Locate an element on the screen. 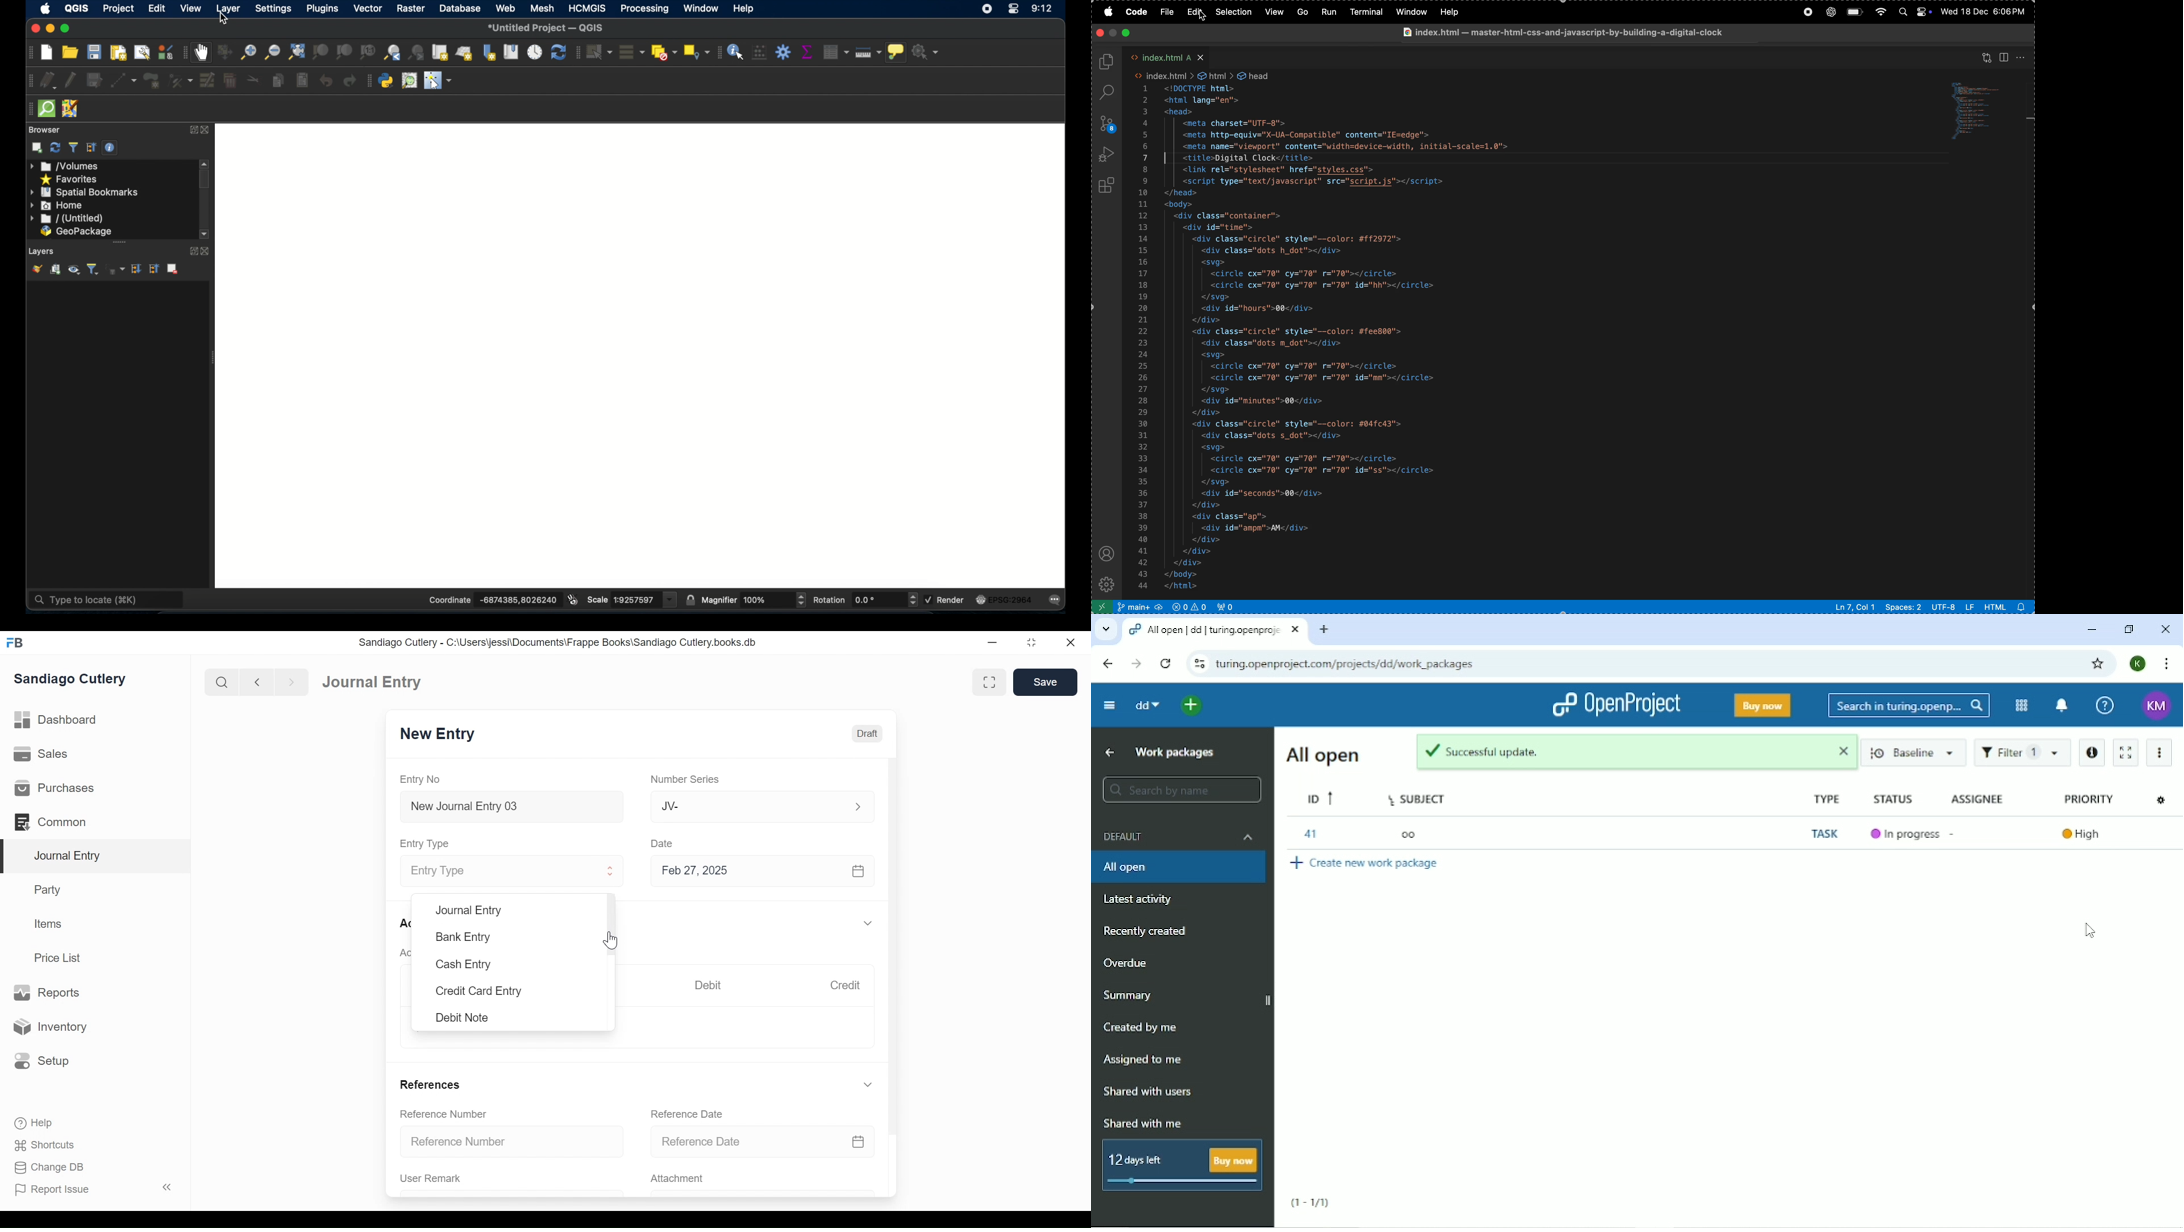  Frappe Books Desktop Icon is located at coordinates (15, 643).